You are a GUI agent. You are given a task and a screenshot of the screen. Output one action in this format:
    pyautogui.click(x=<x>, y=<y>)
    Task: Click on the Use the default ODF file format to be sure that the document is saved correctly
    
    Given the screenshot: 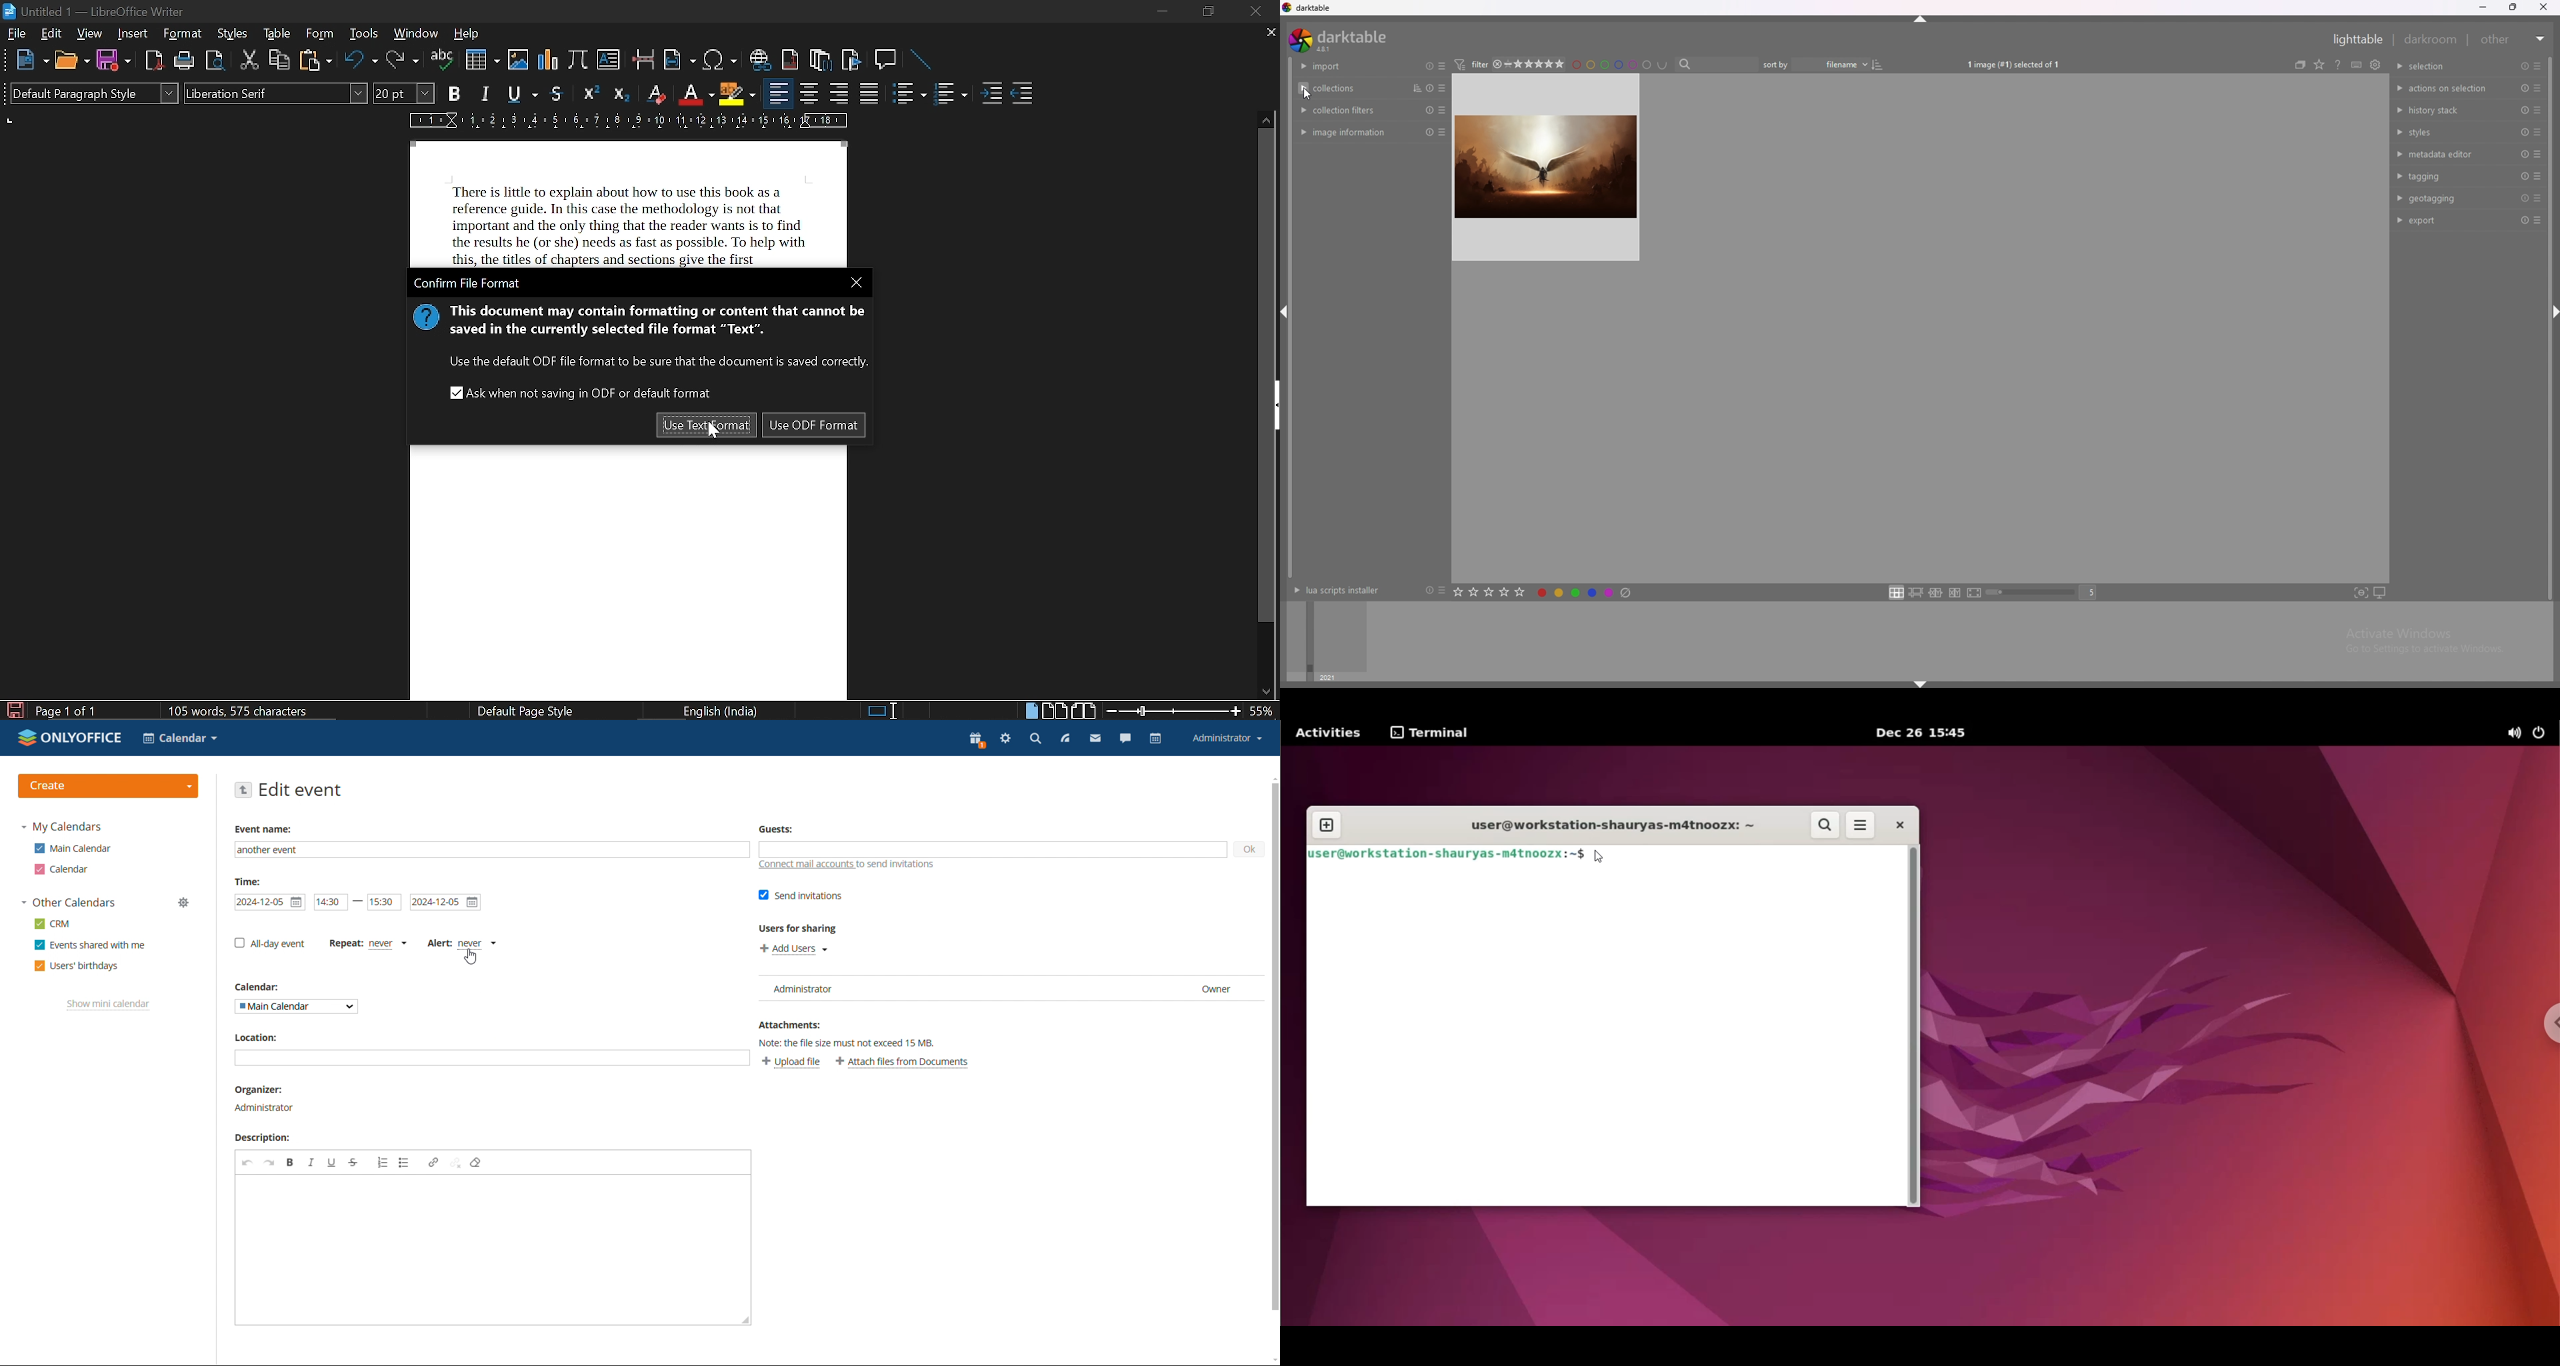 What is the action you would take?
    pyautogui.click(x=655, y=363)
    